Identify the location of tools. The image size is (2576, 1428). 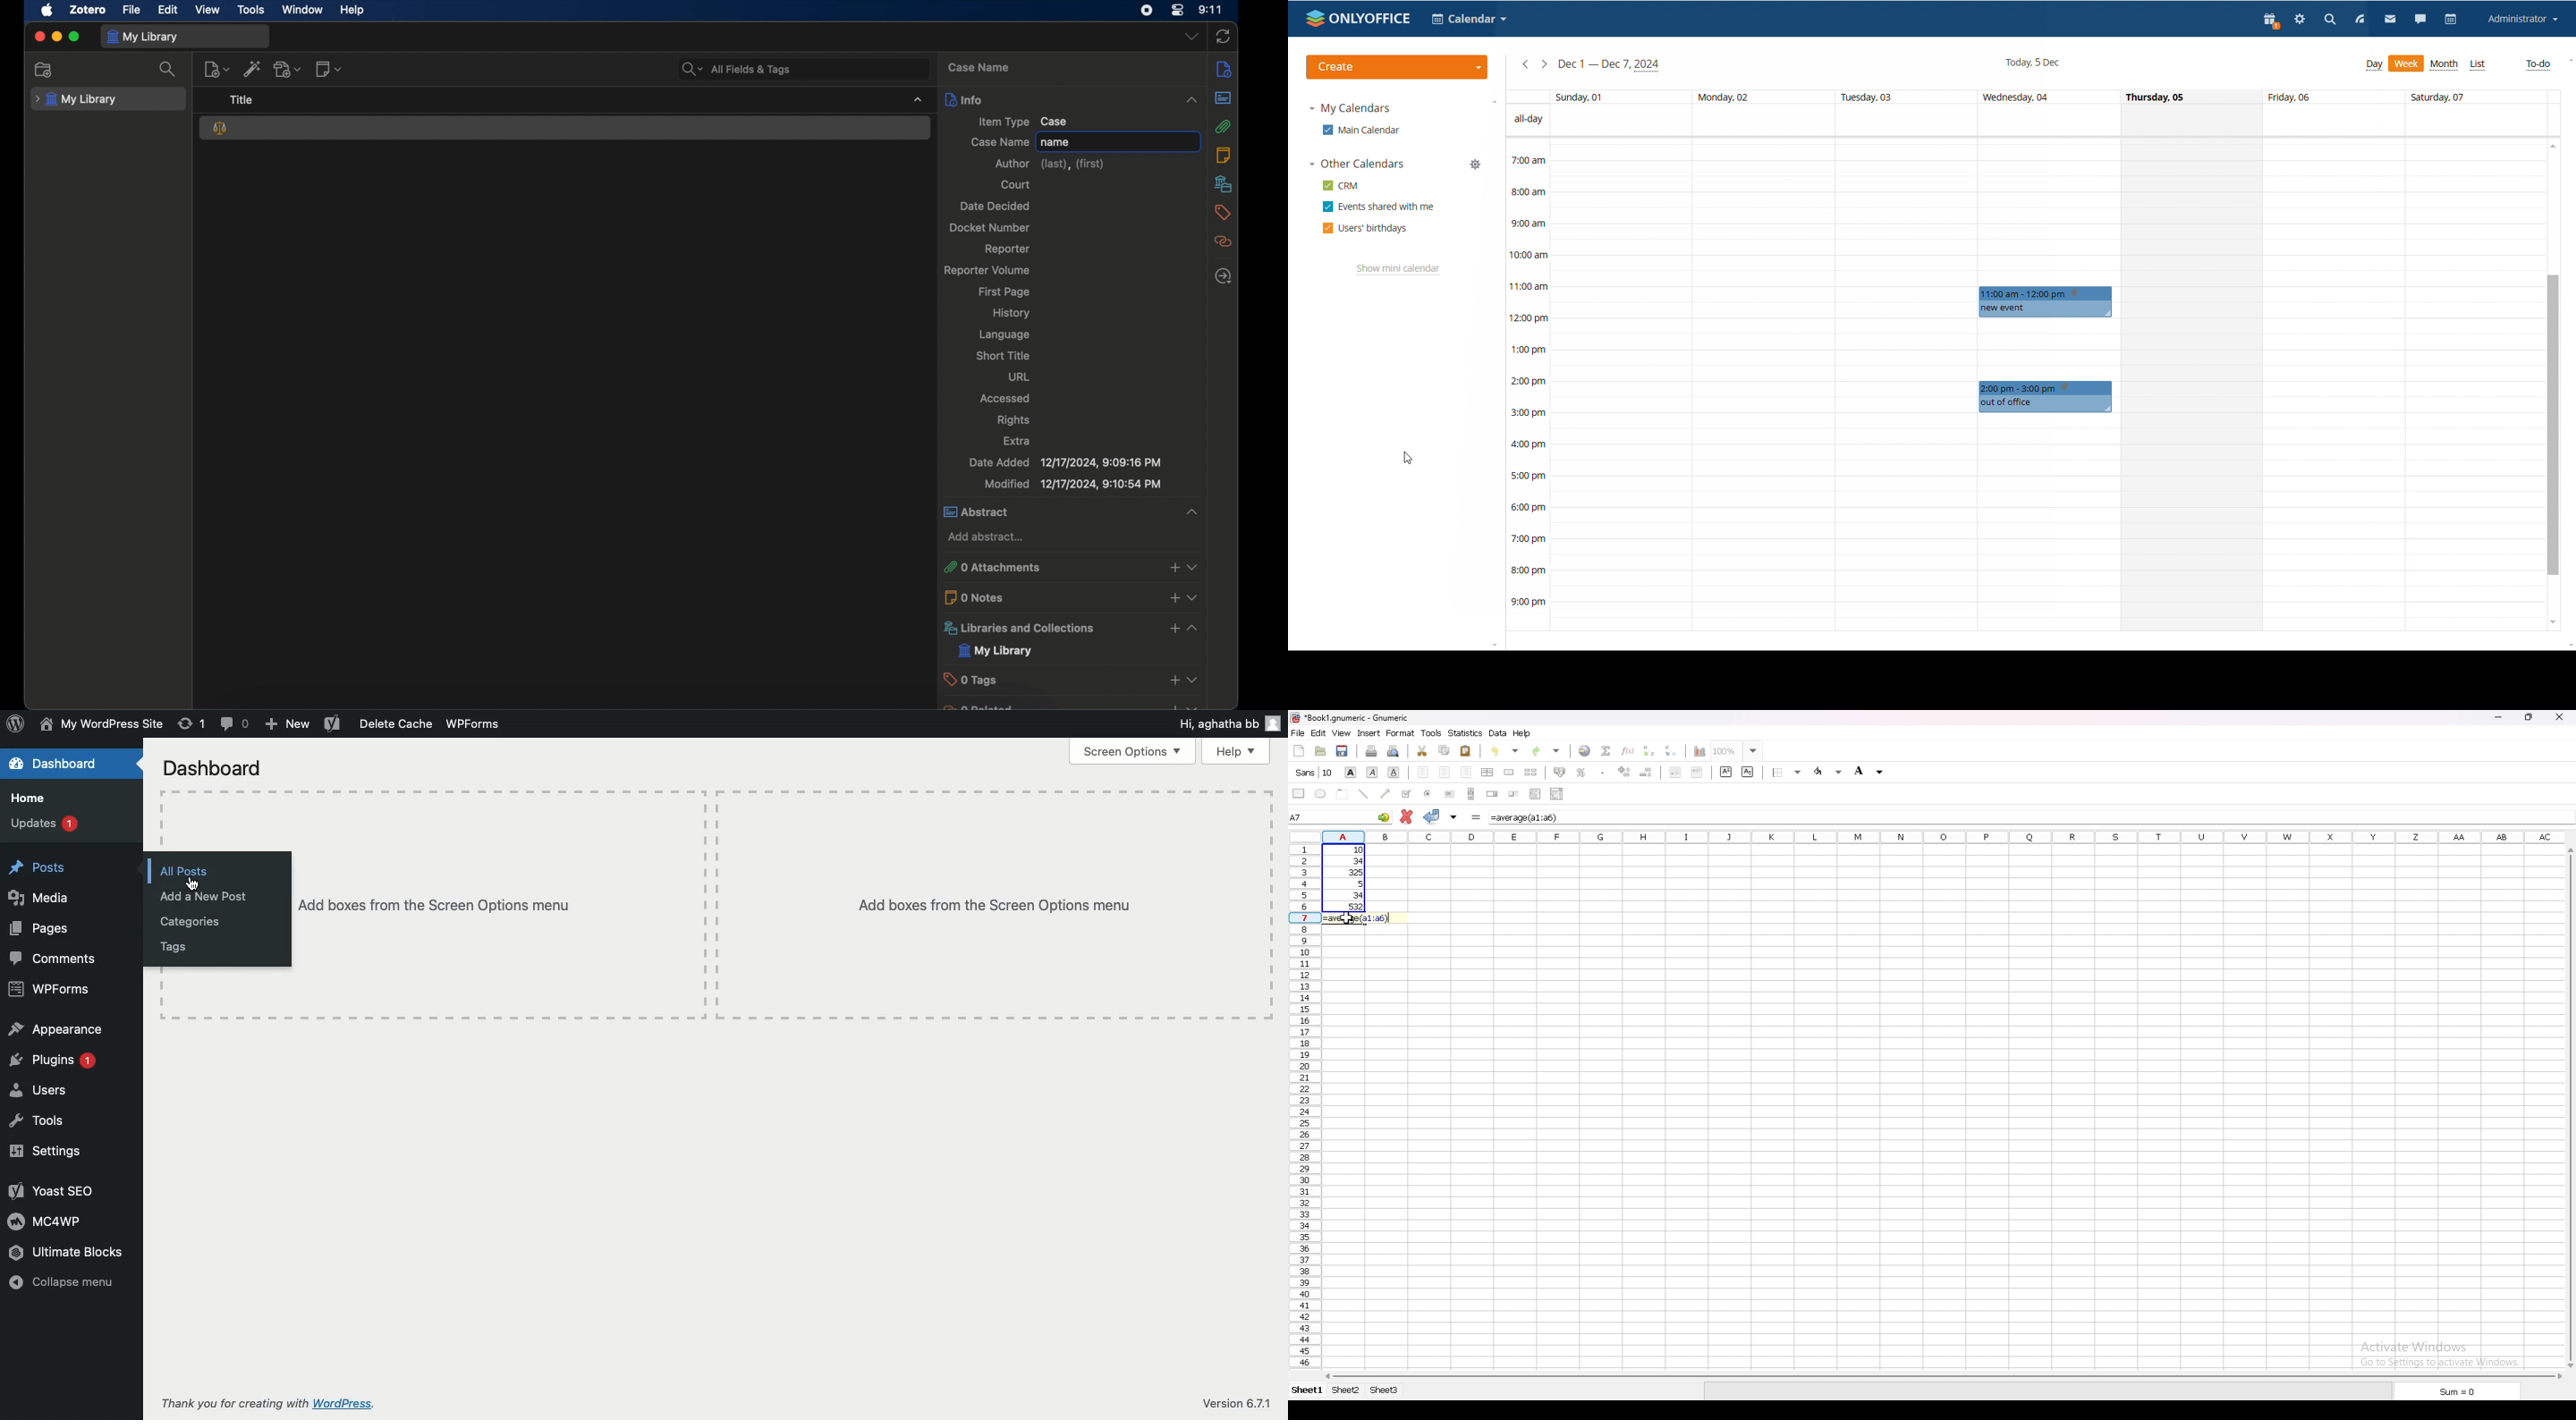
(251, 10).